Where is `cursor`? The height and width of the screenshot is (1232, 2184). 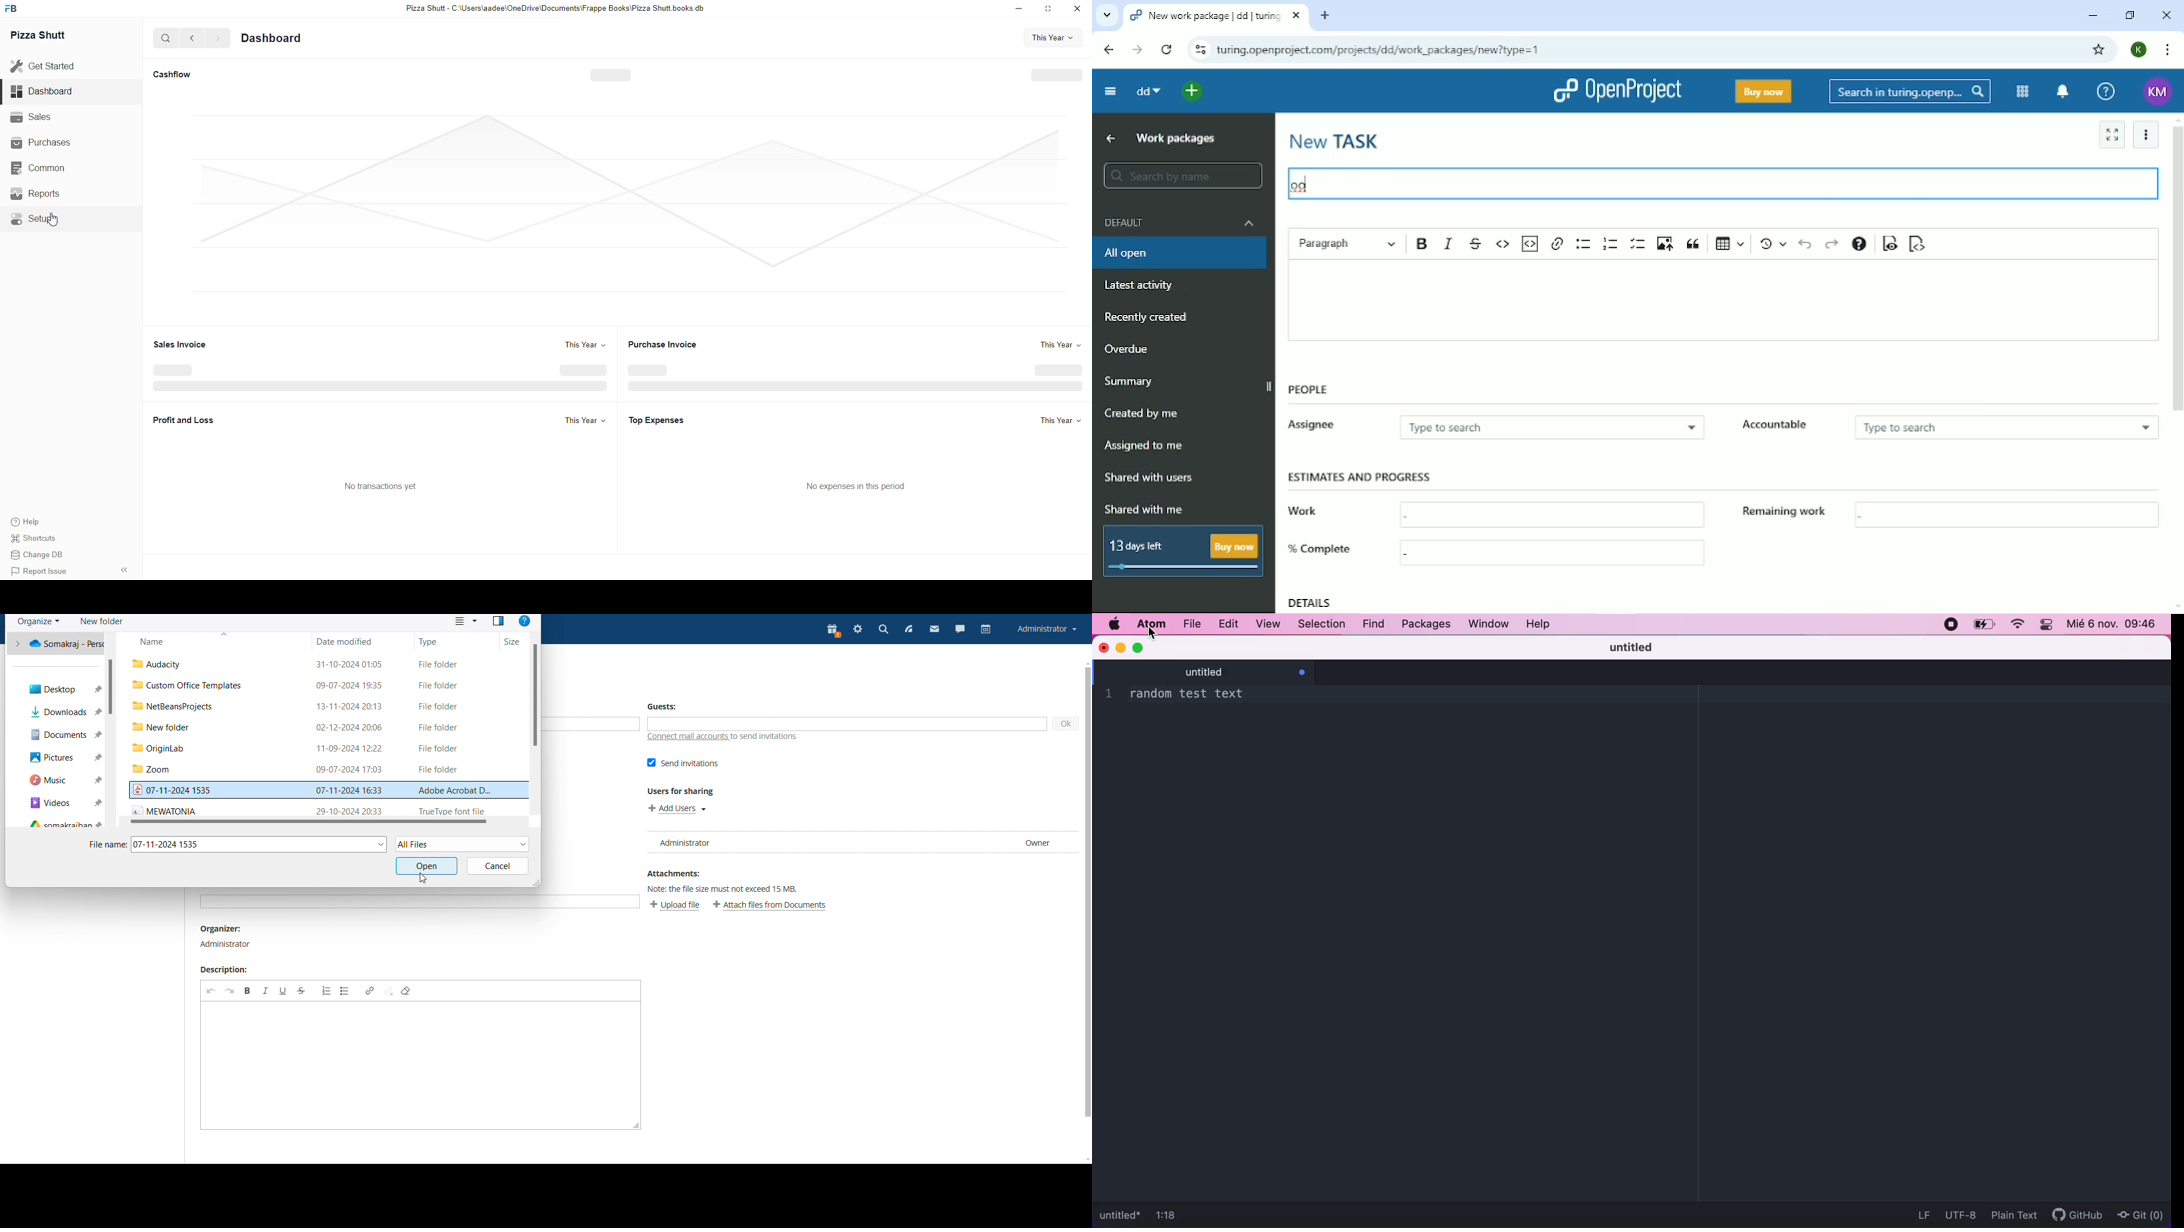 cursor is located at coordinates (420, 880).